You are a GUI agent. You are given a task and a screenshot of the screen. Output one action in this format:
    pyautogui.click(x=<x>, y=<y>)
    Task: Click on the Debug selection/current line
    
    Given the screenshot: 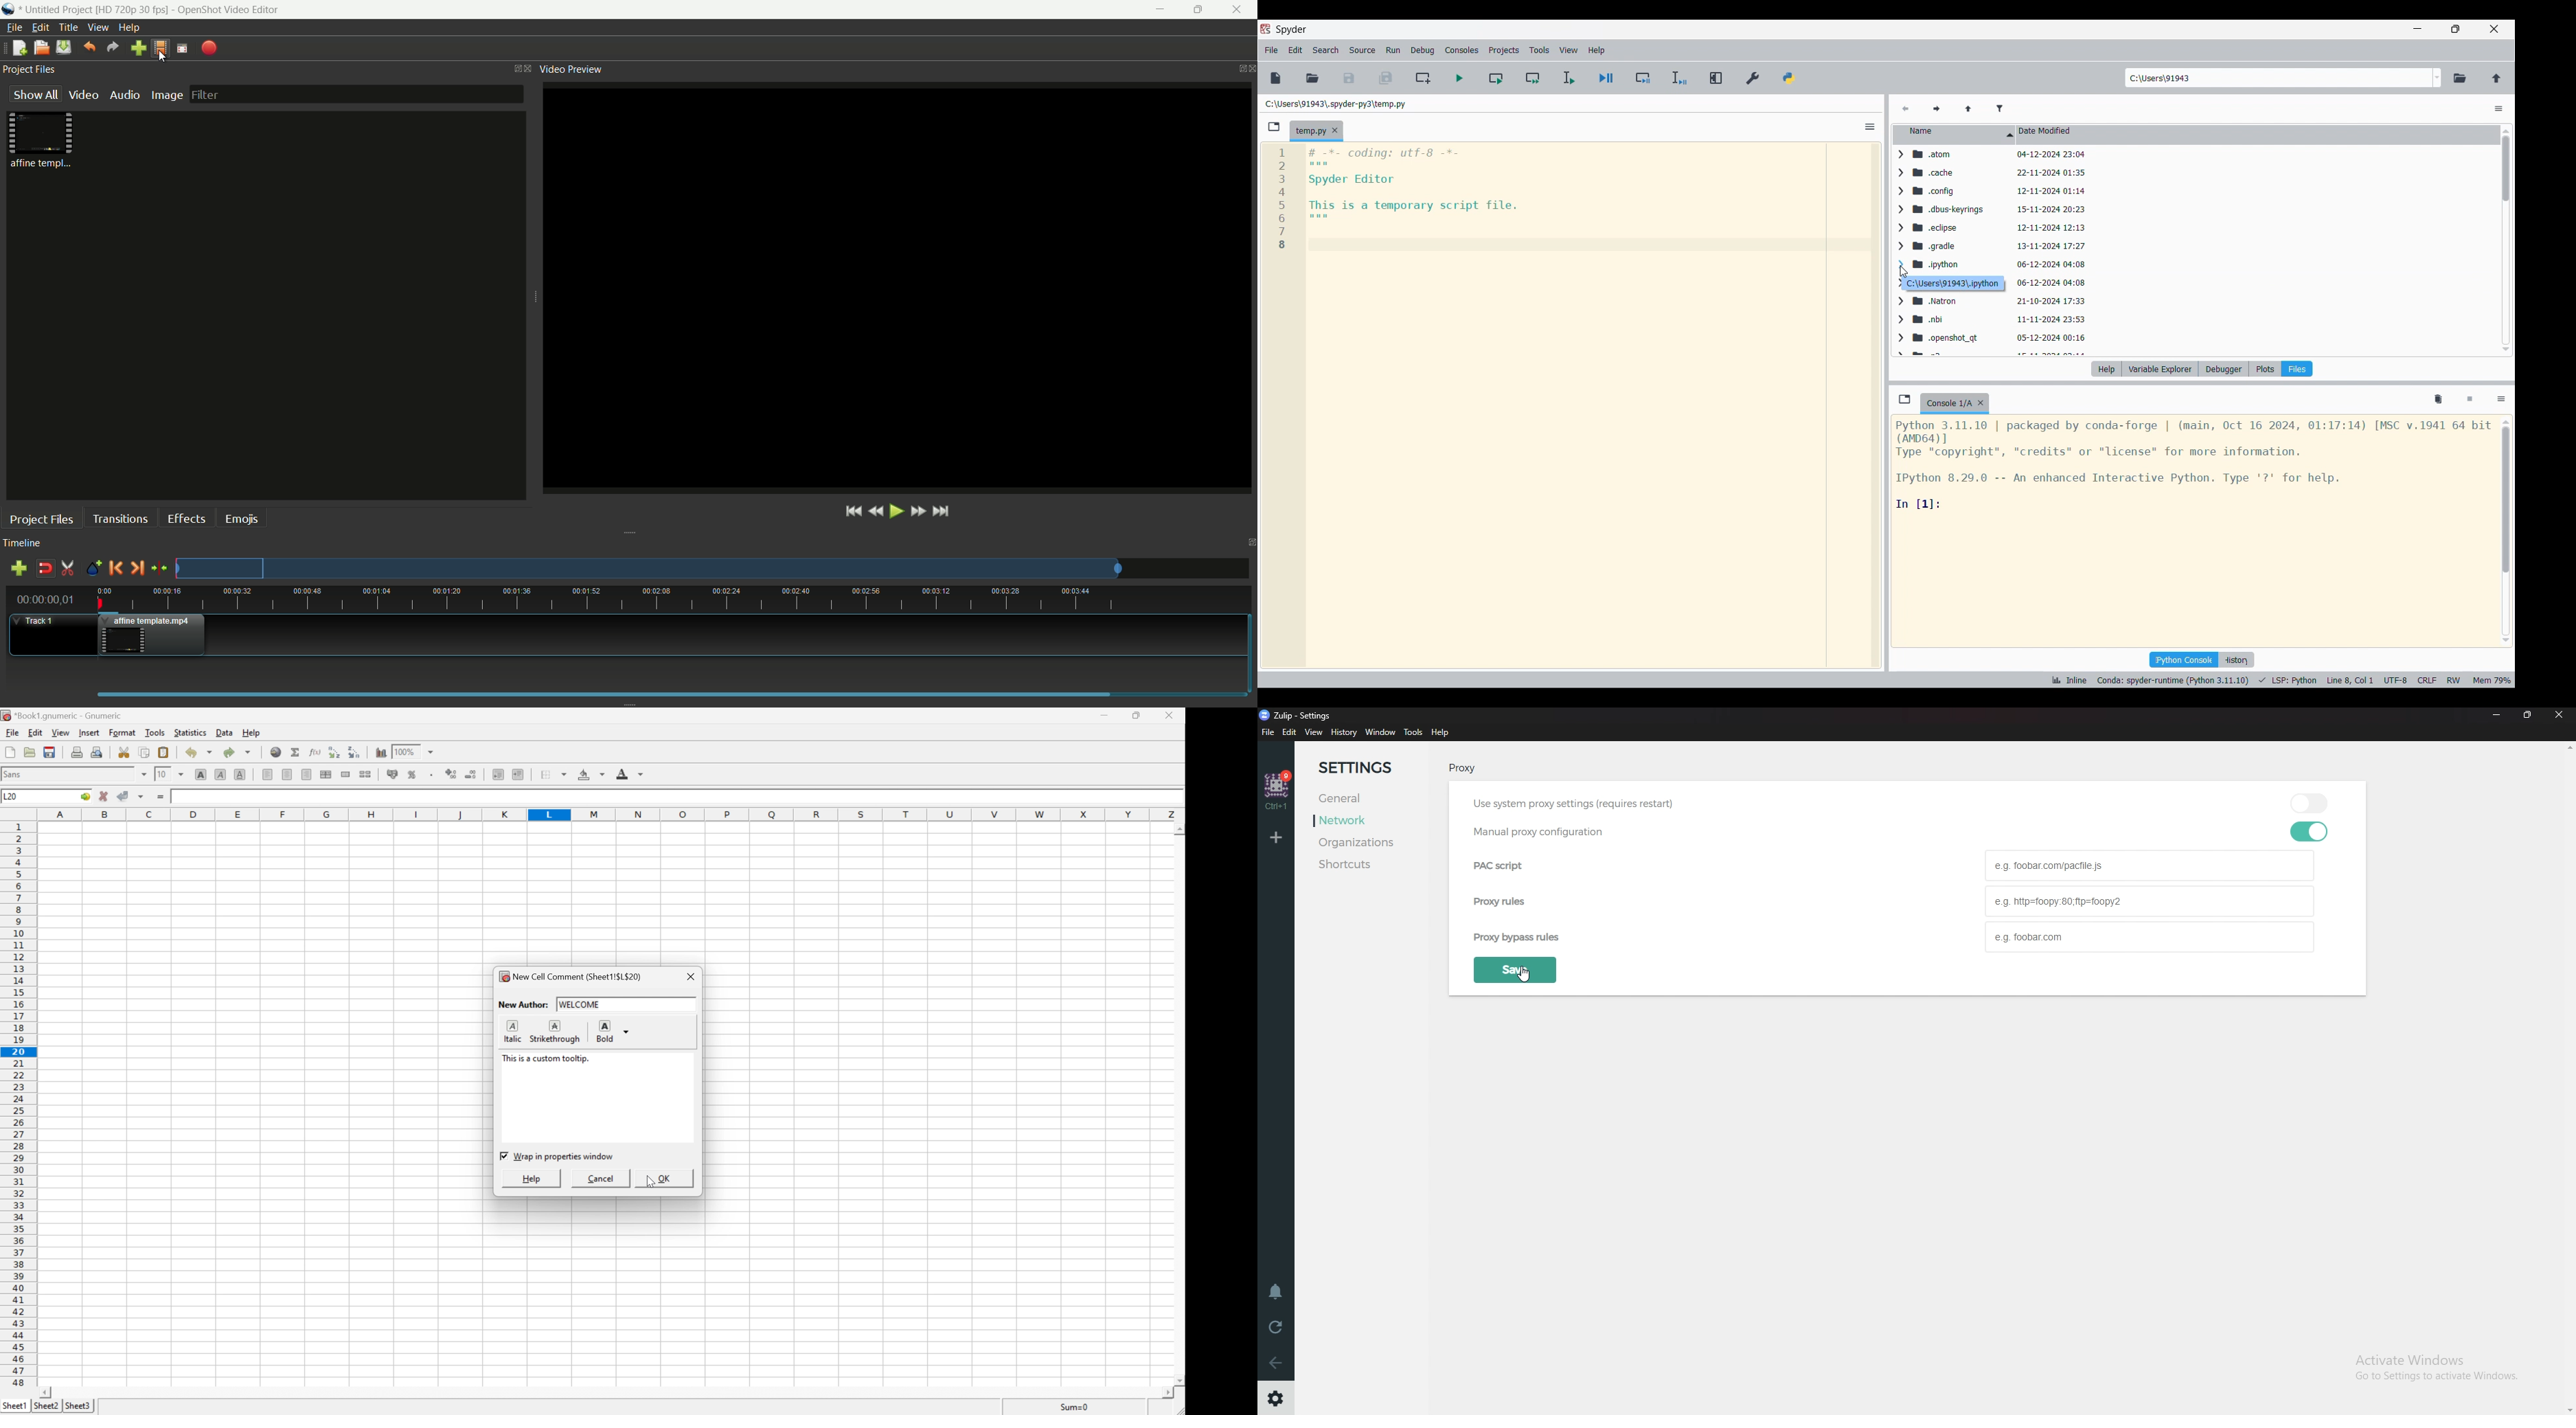 What is the action you would take?
    pyautogui.click(x=1679, y=78)
    